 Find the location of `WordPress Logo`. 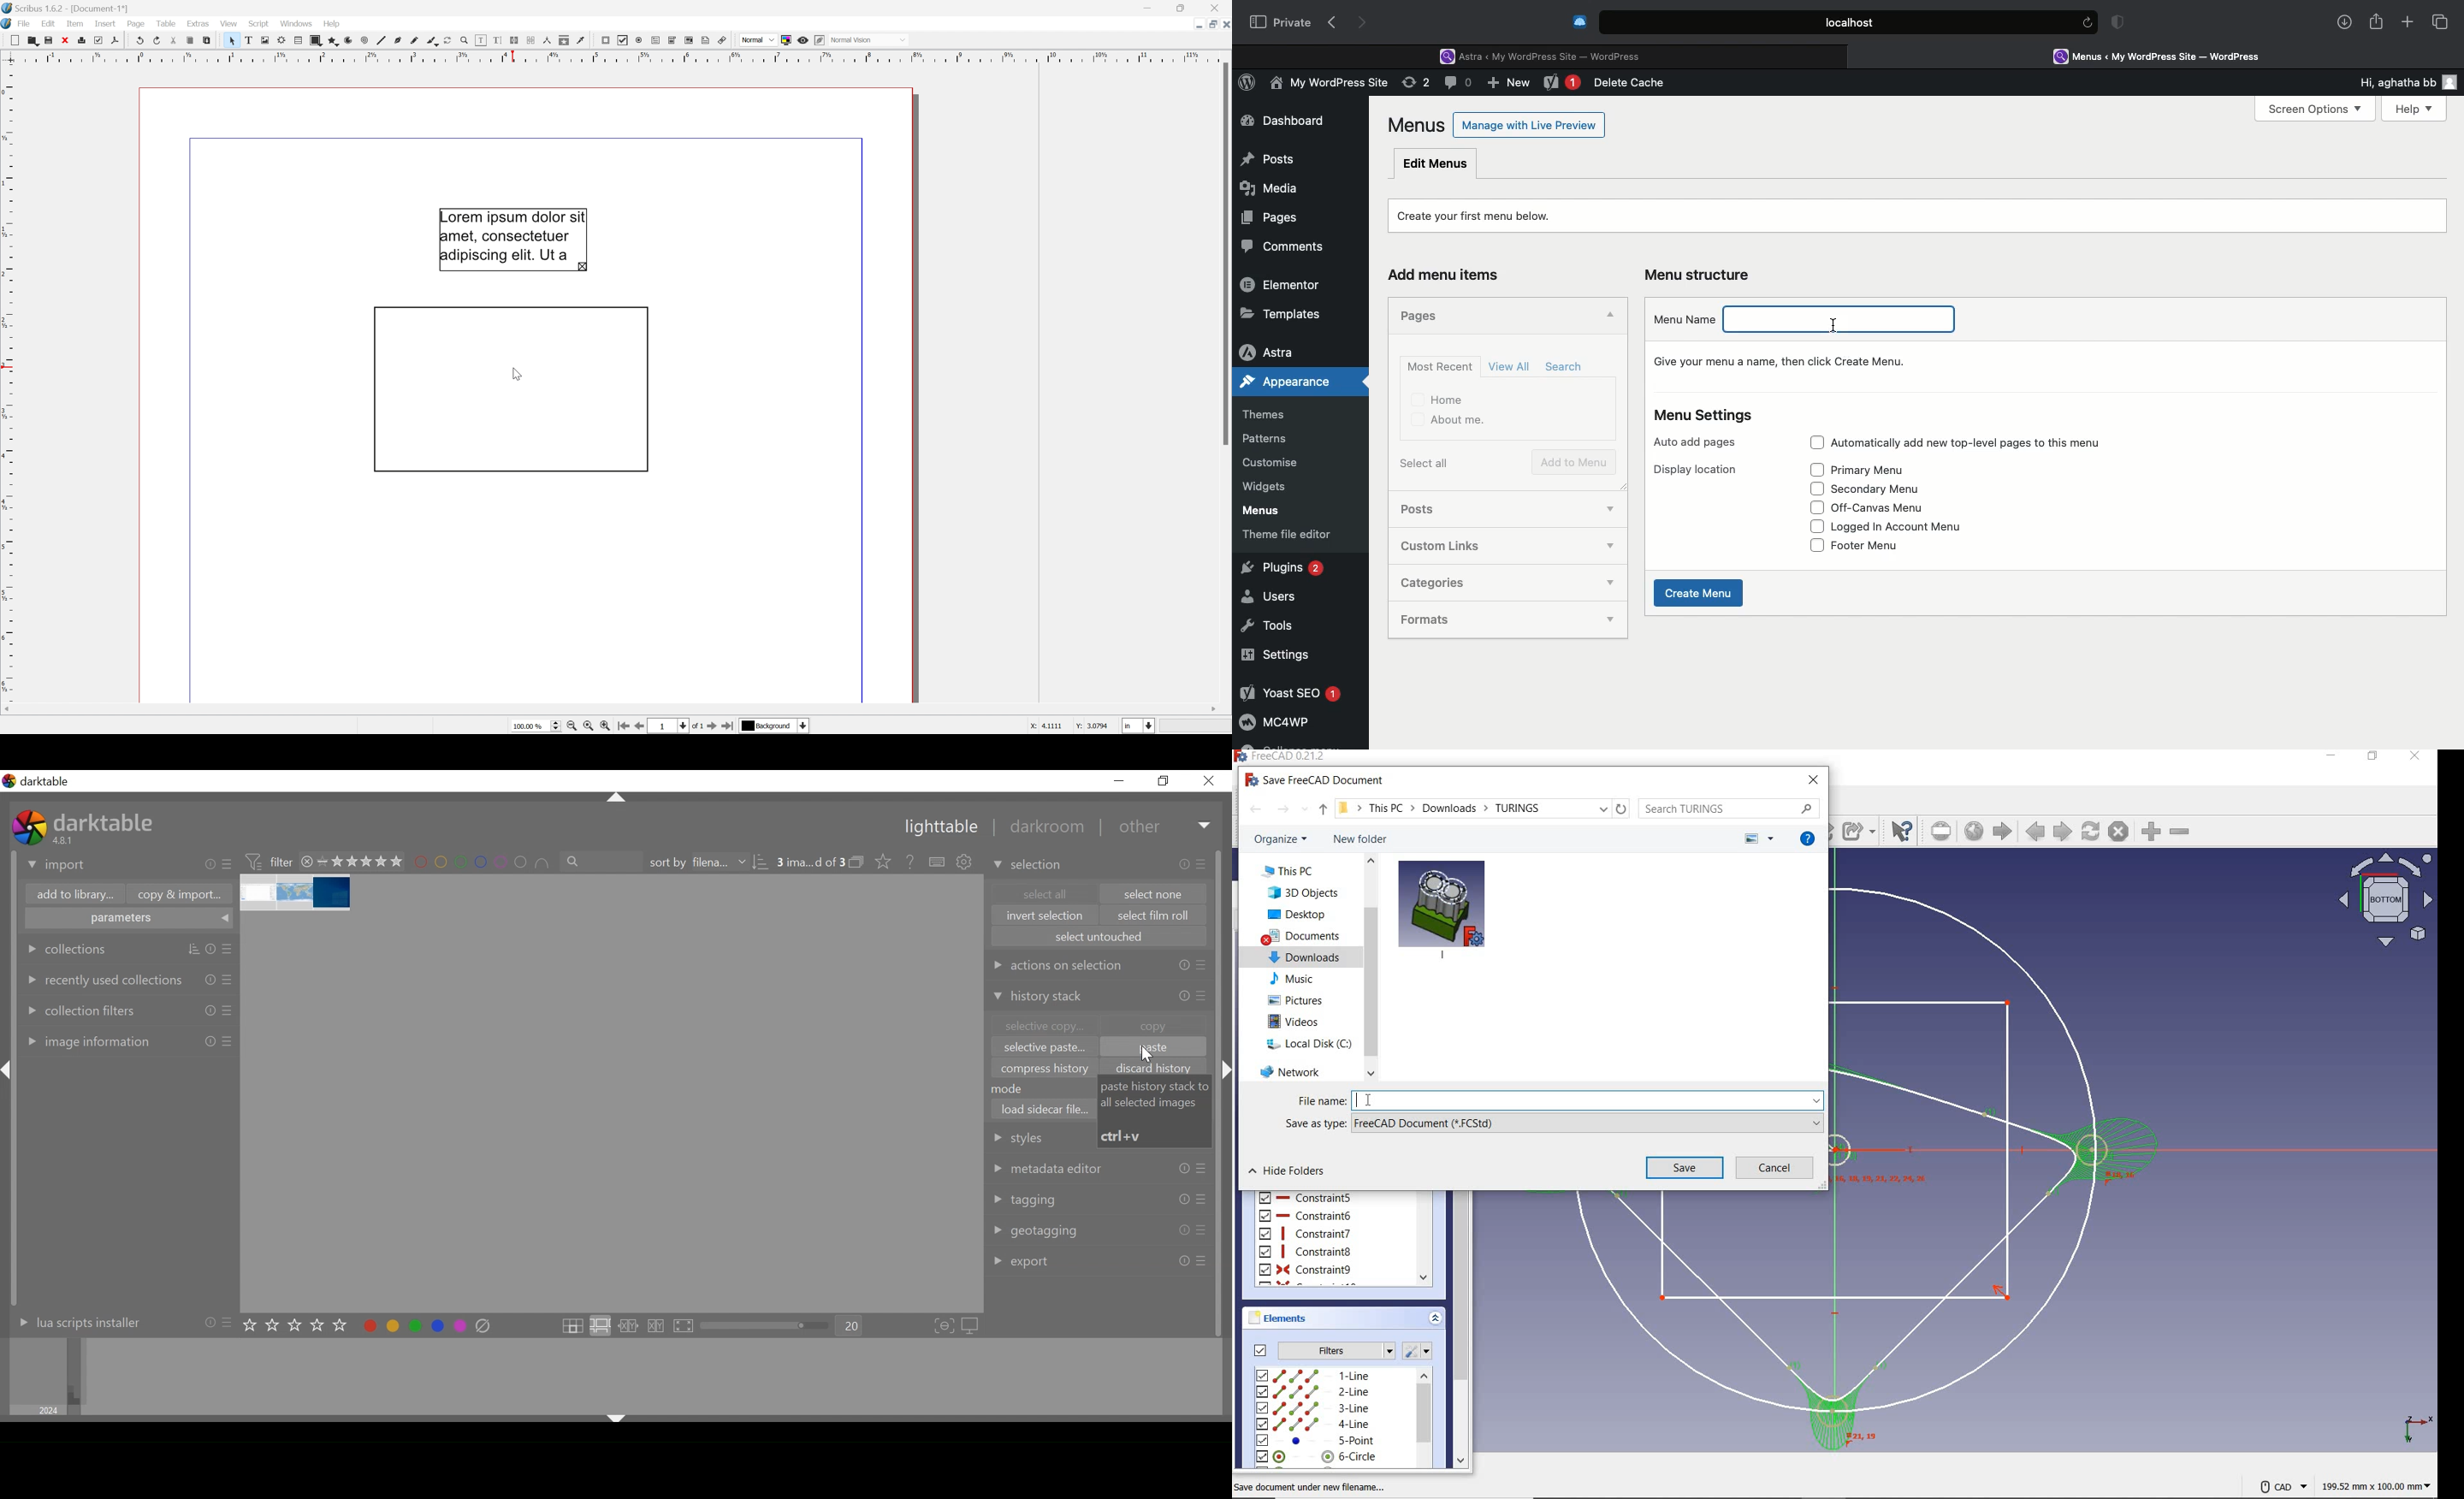

WordPress Logo is located at coordinates (1250, 85).